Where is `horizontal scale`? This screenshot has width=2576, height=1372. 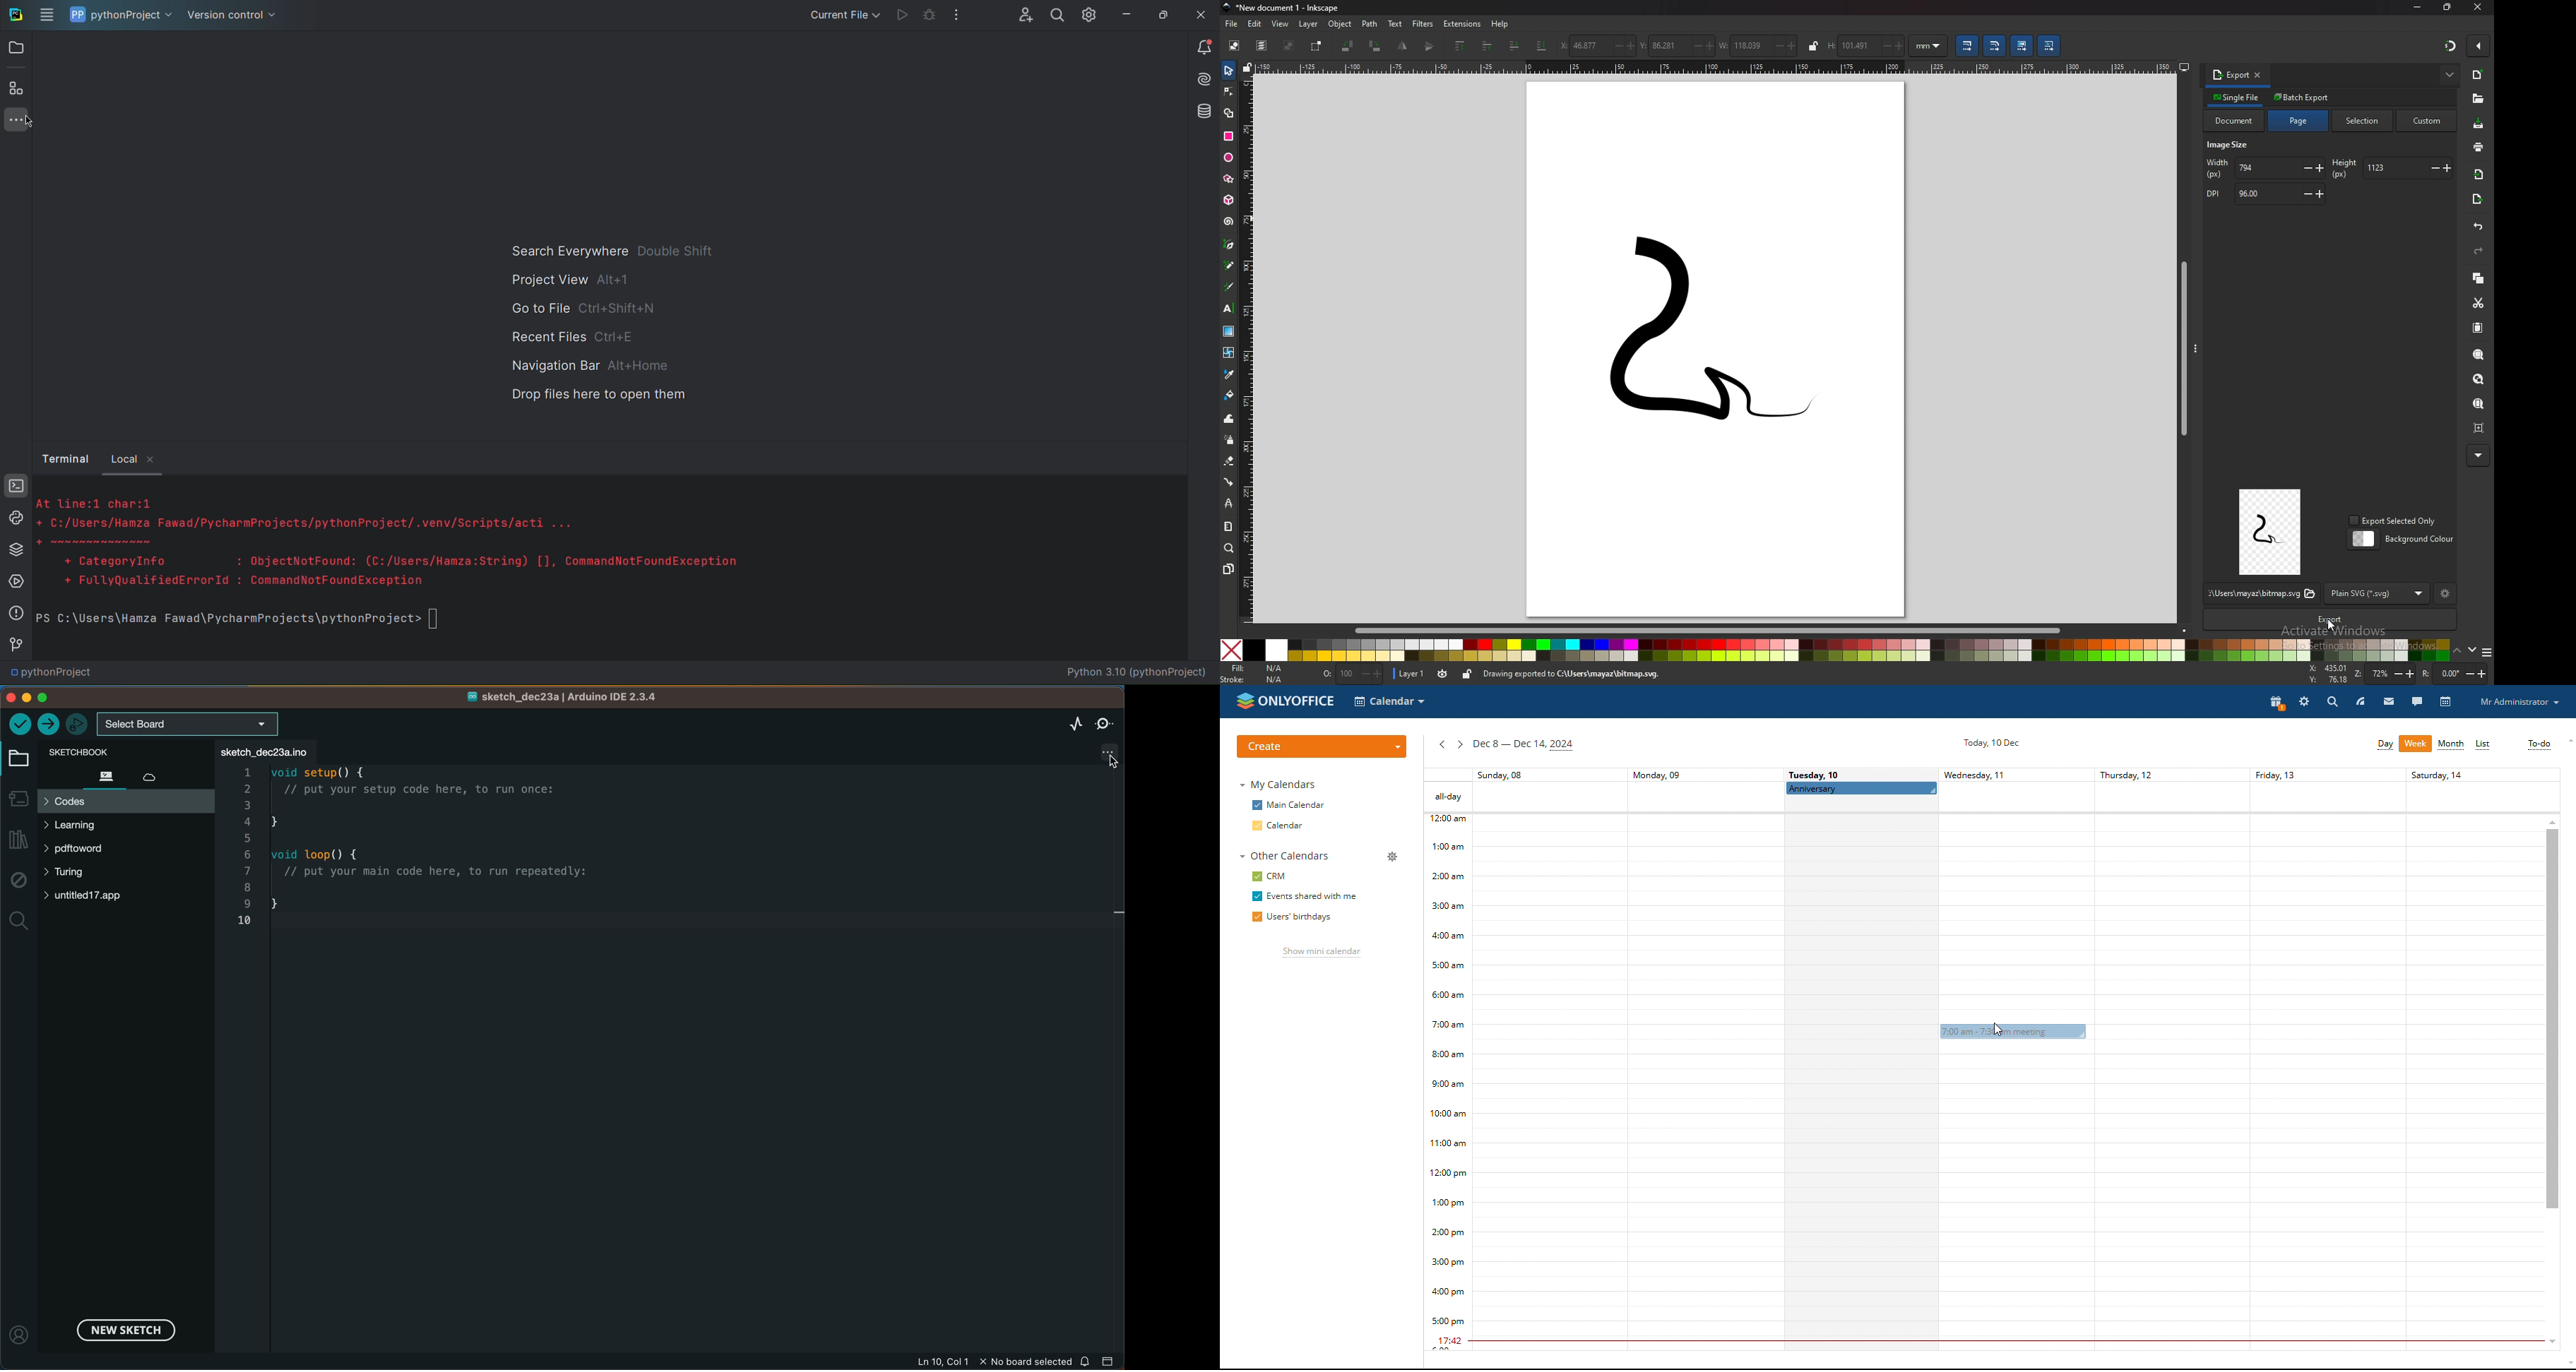
horizontal scale is located at coordinates (1716, 67).